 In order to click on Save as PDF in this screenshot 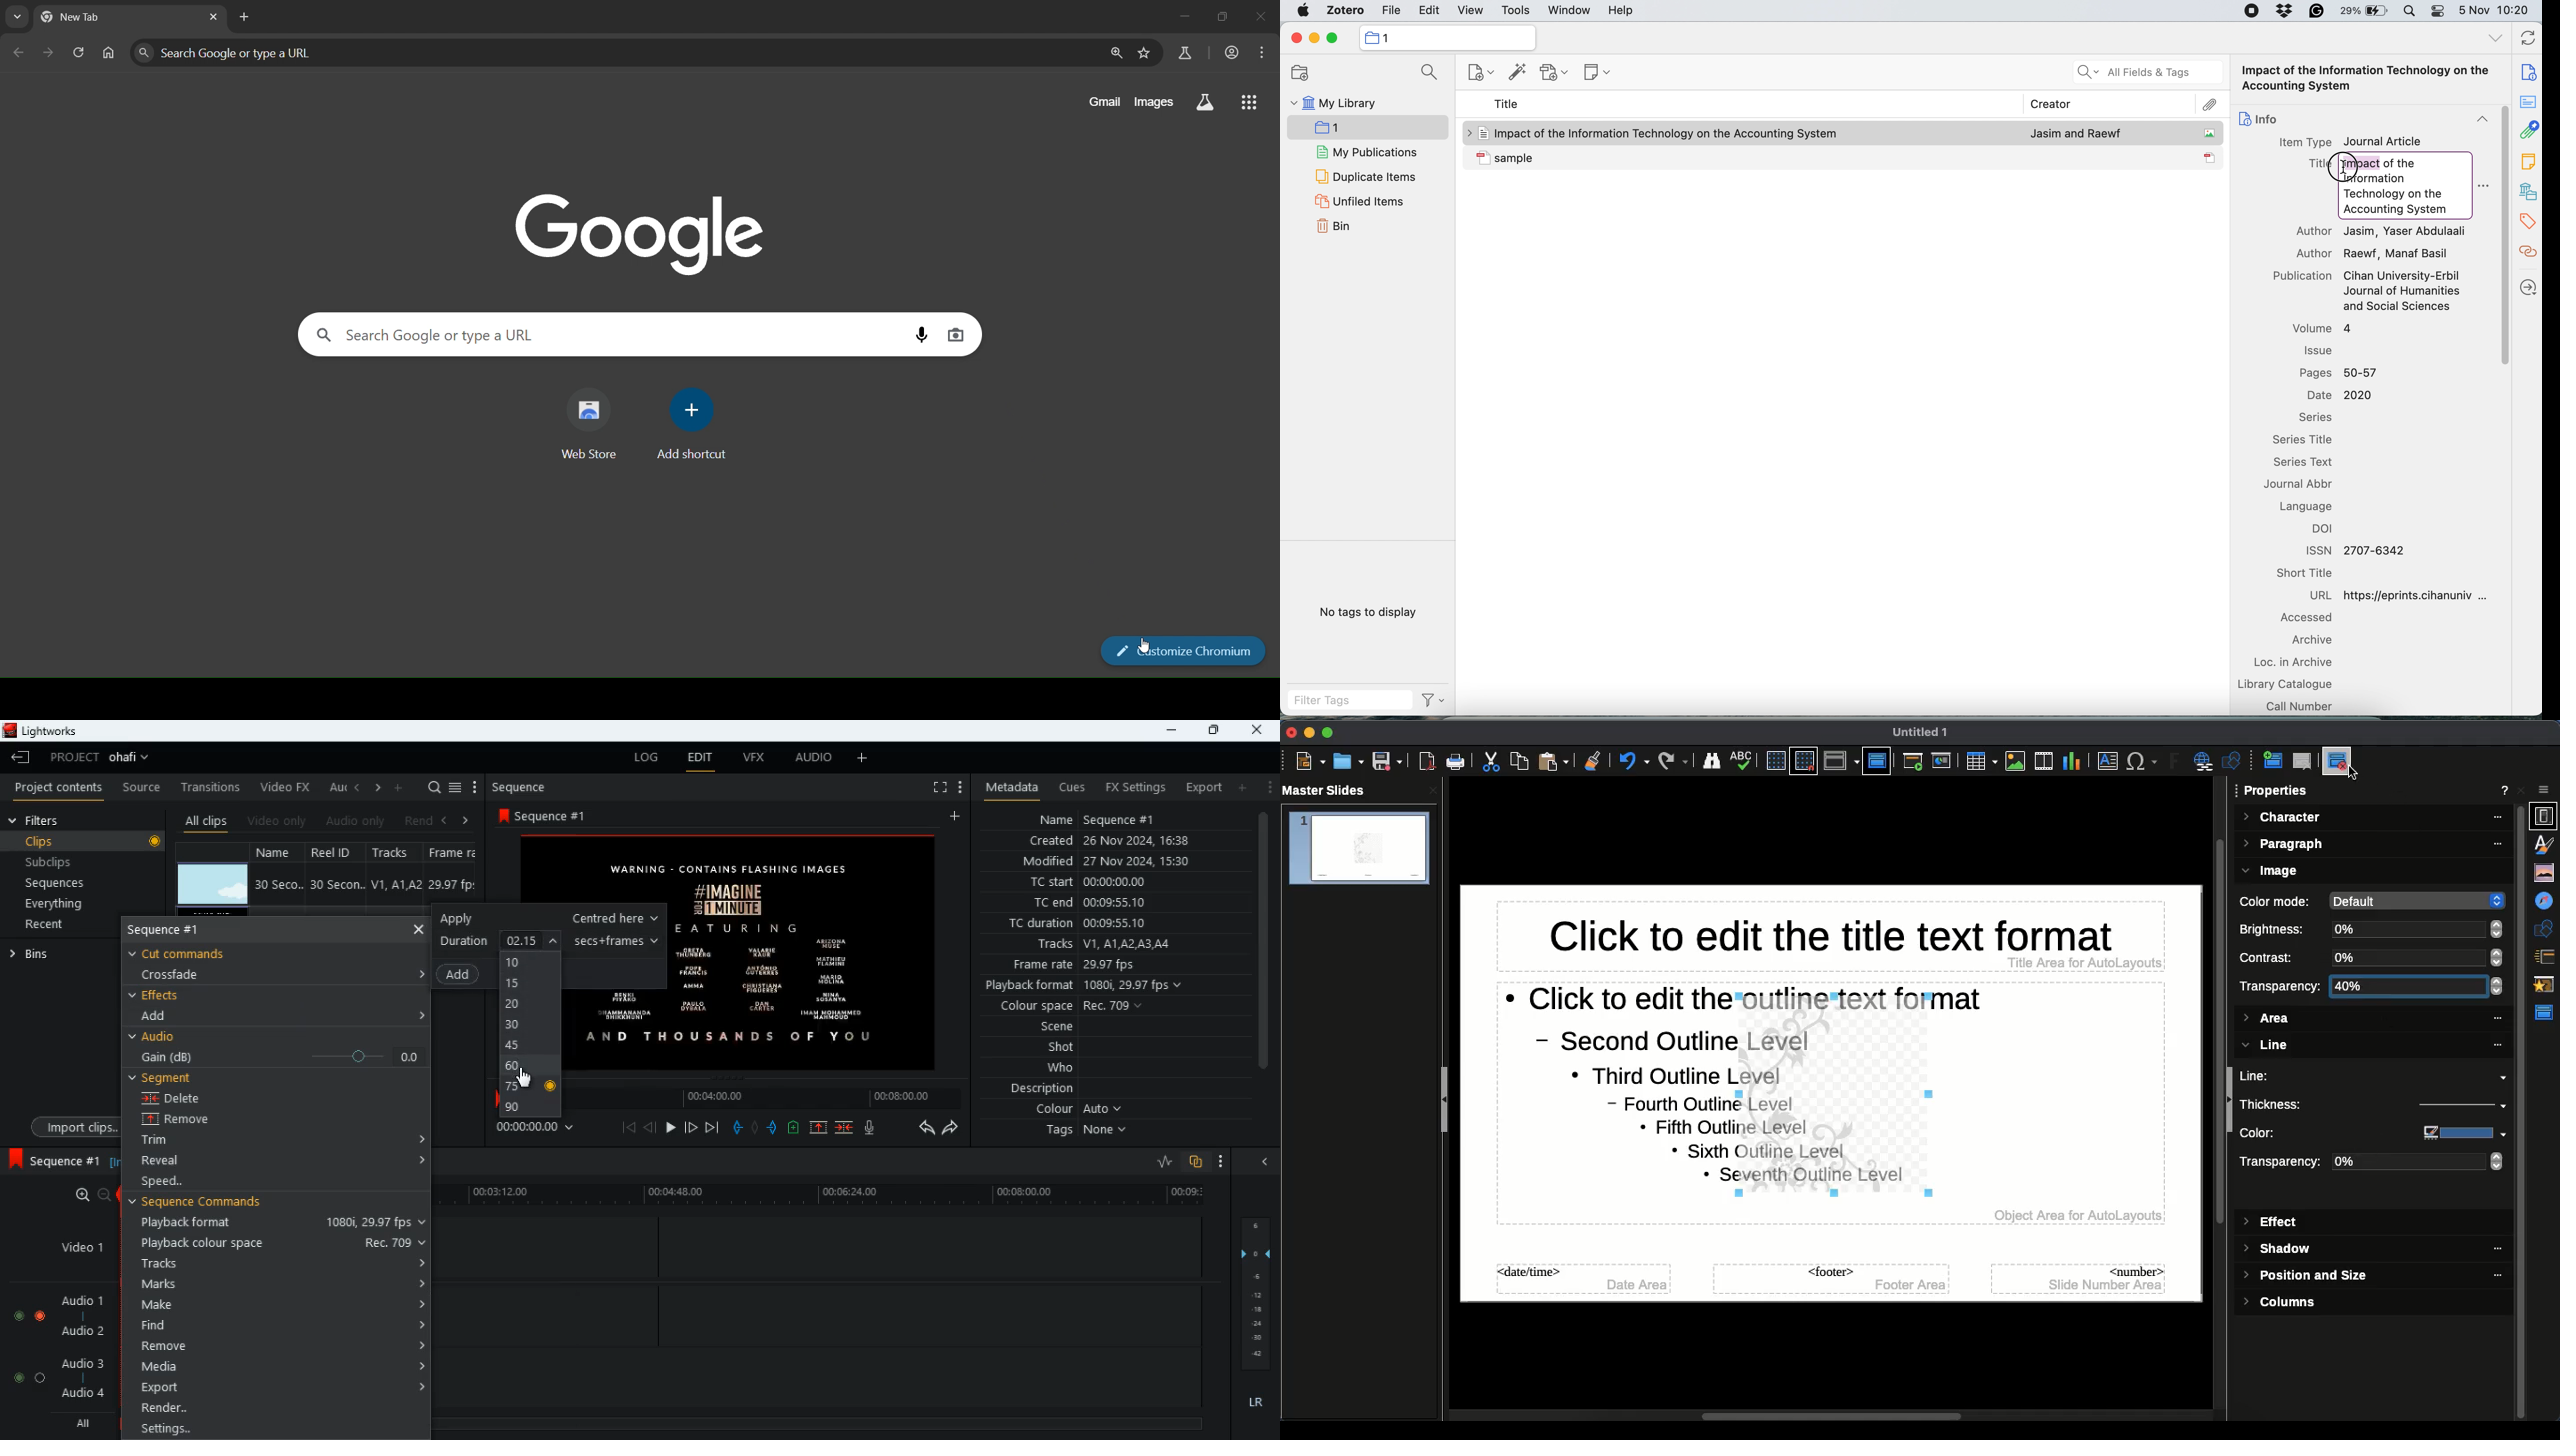, I will do `click(1429, 764)`.